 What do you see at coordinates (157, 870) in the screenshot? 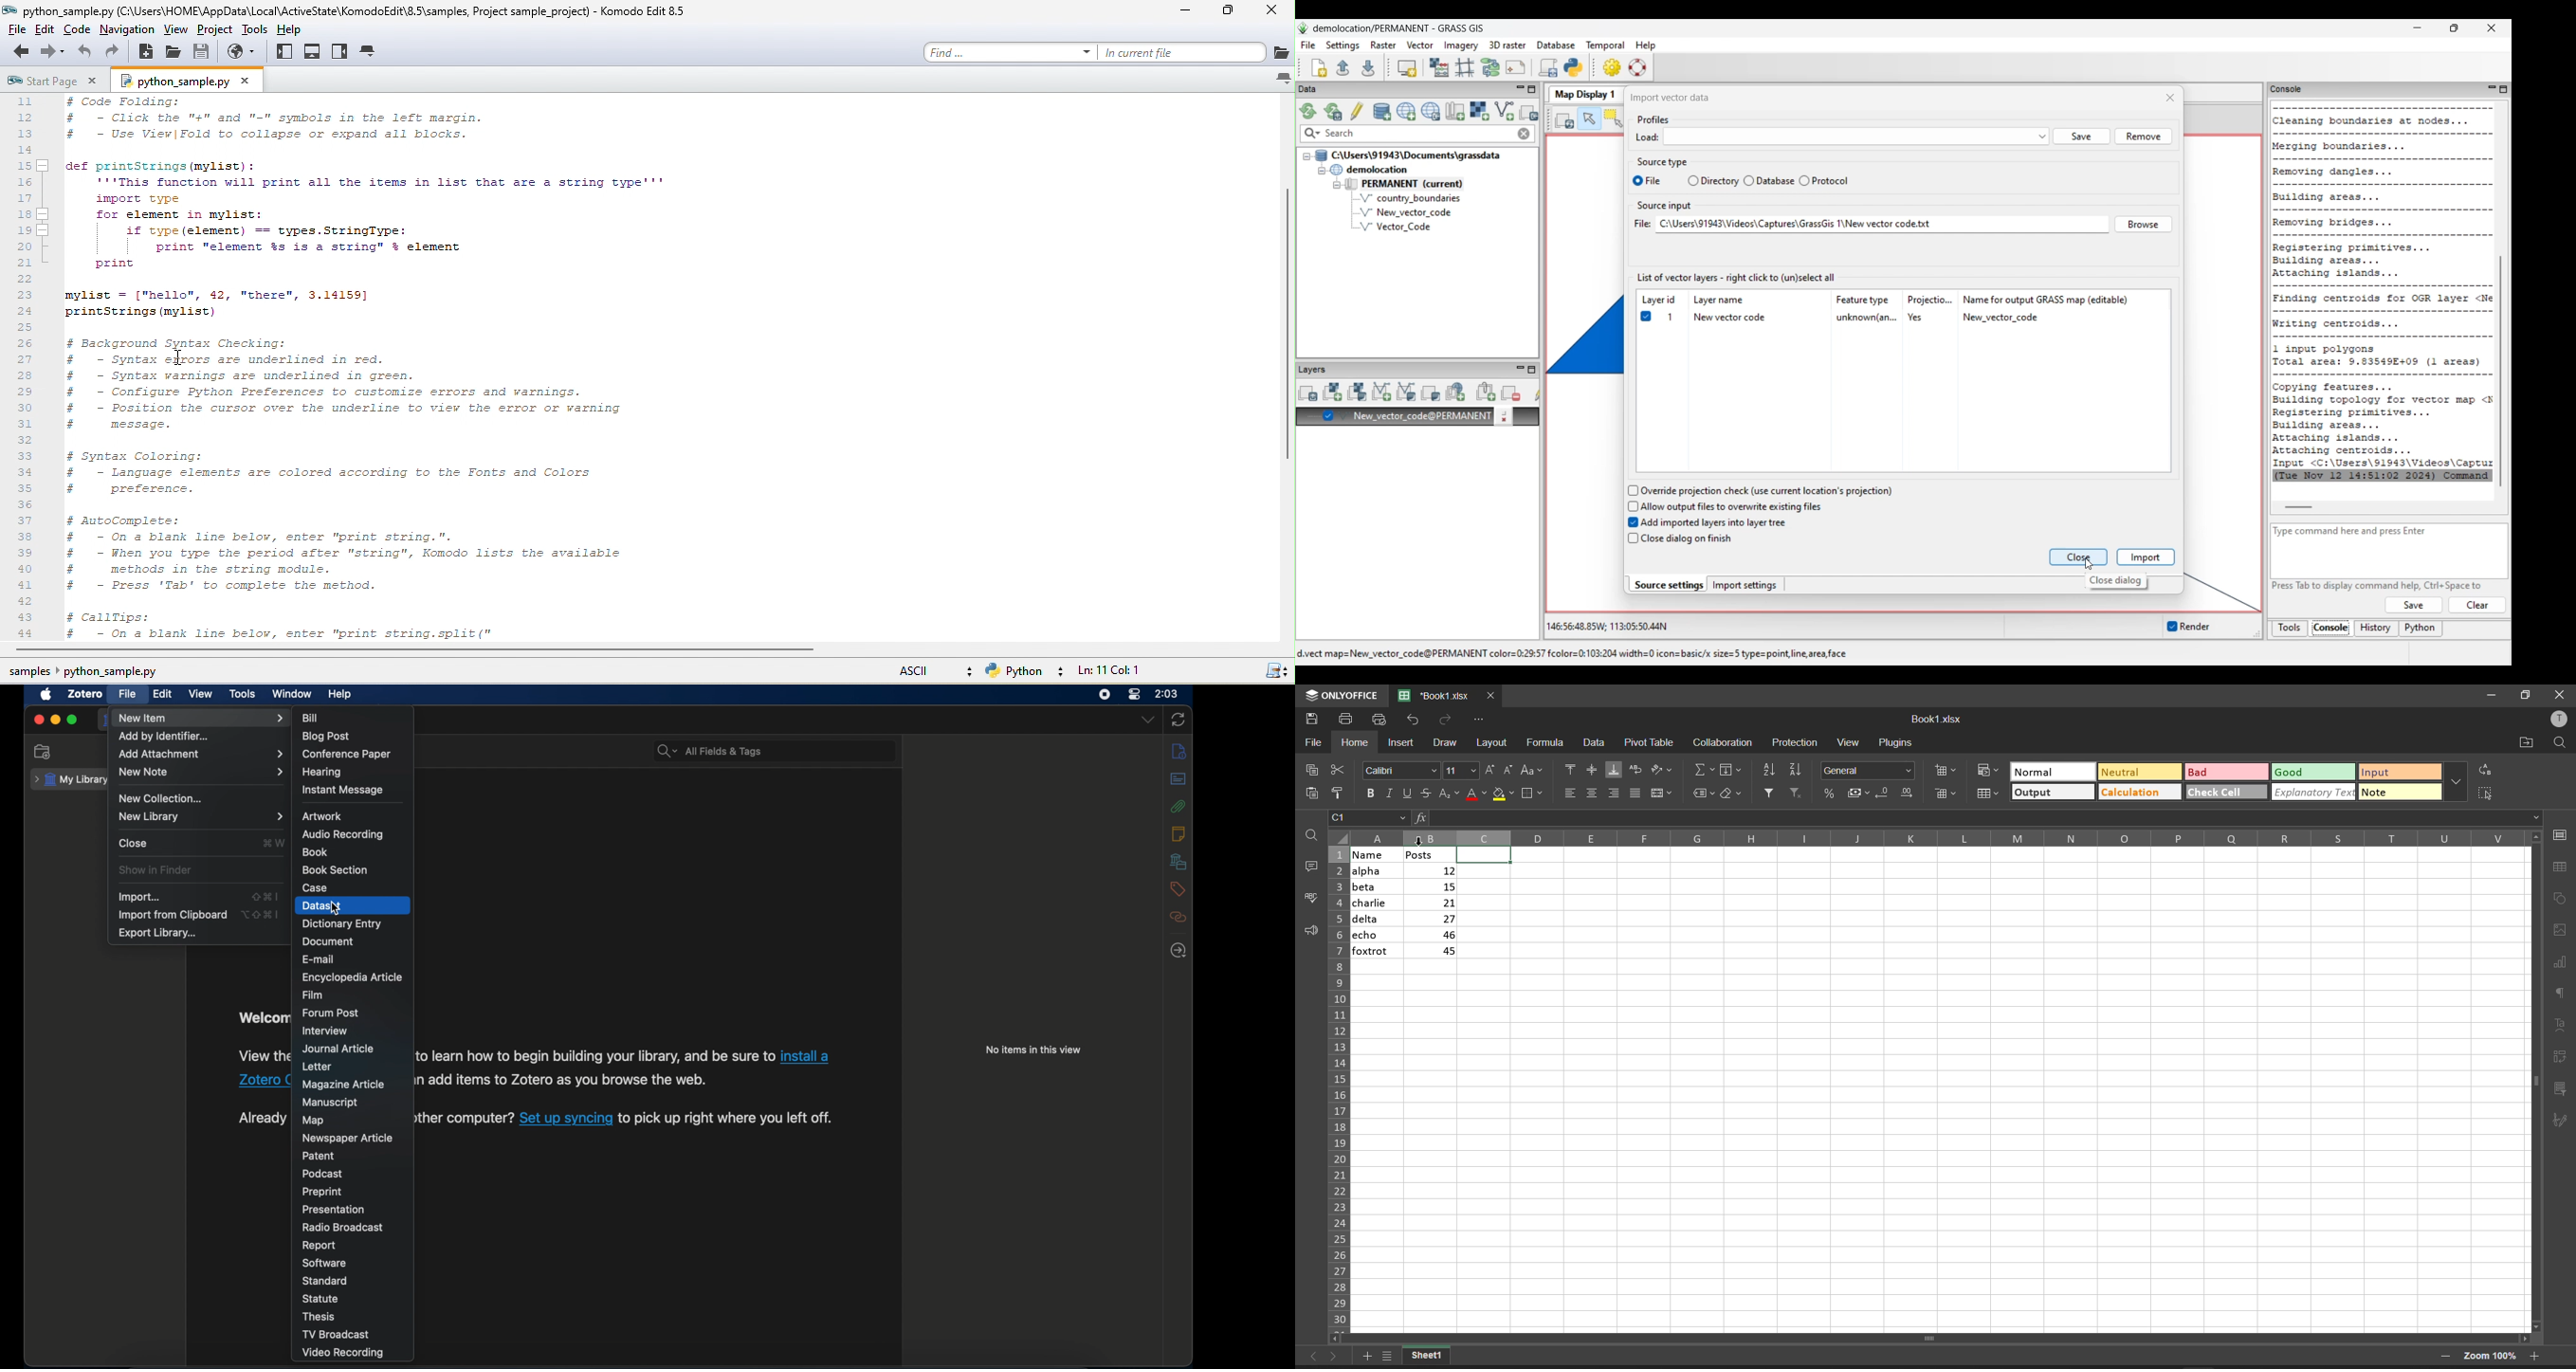
I see `show in finder` at bounding box center [157, 870].